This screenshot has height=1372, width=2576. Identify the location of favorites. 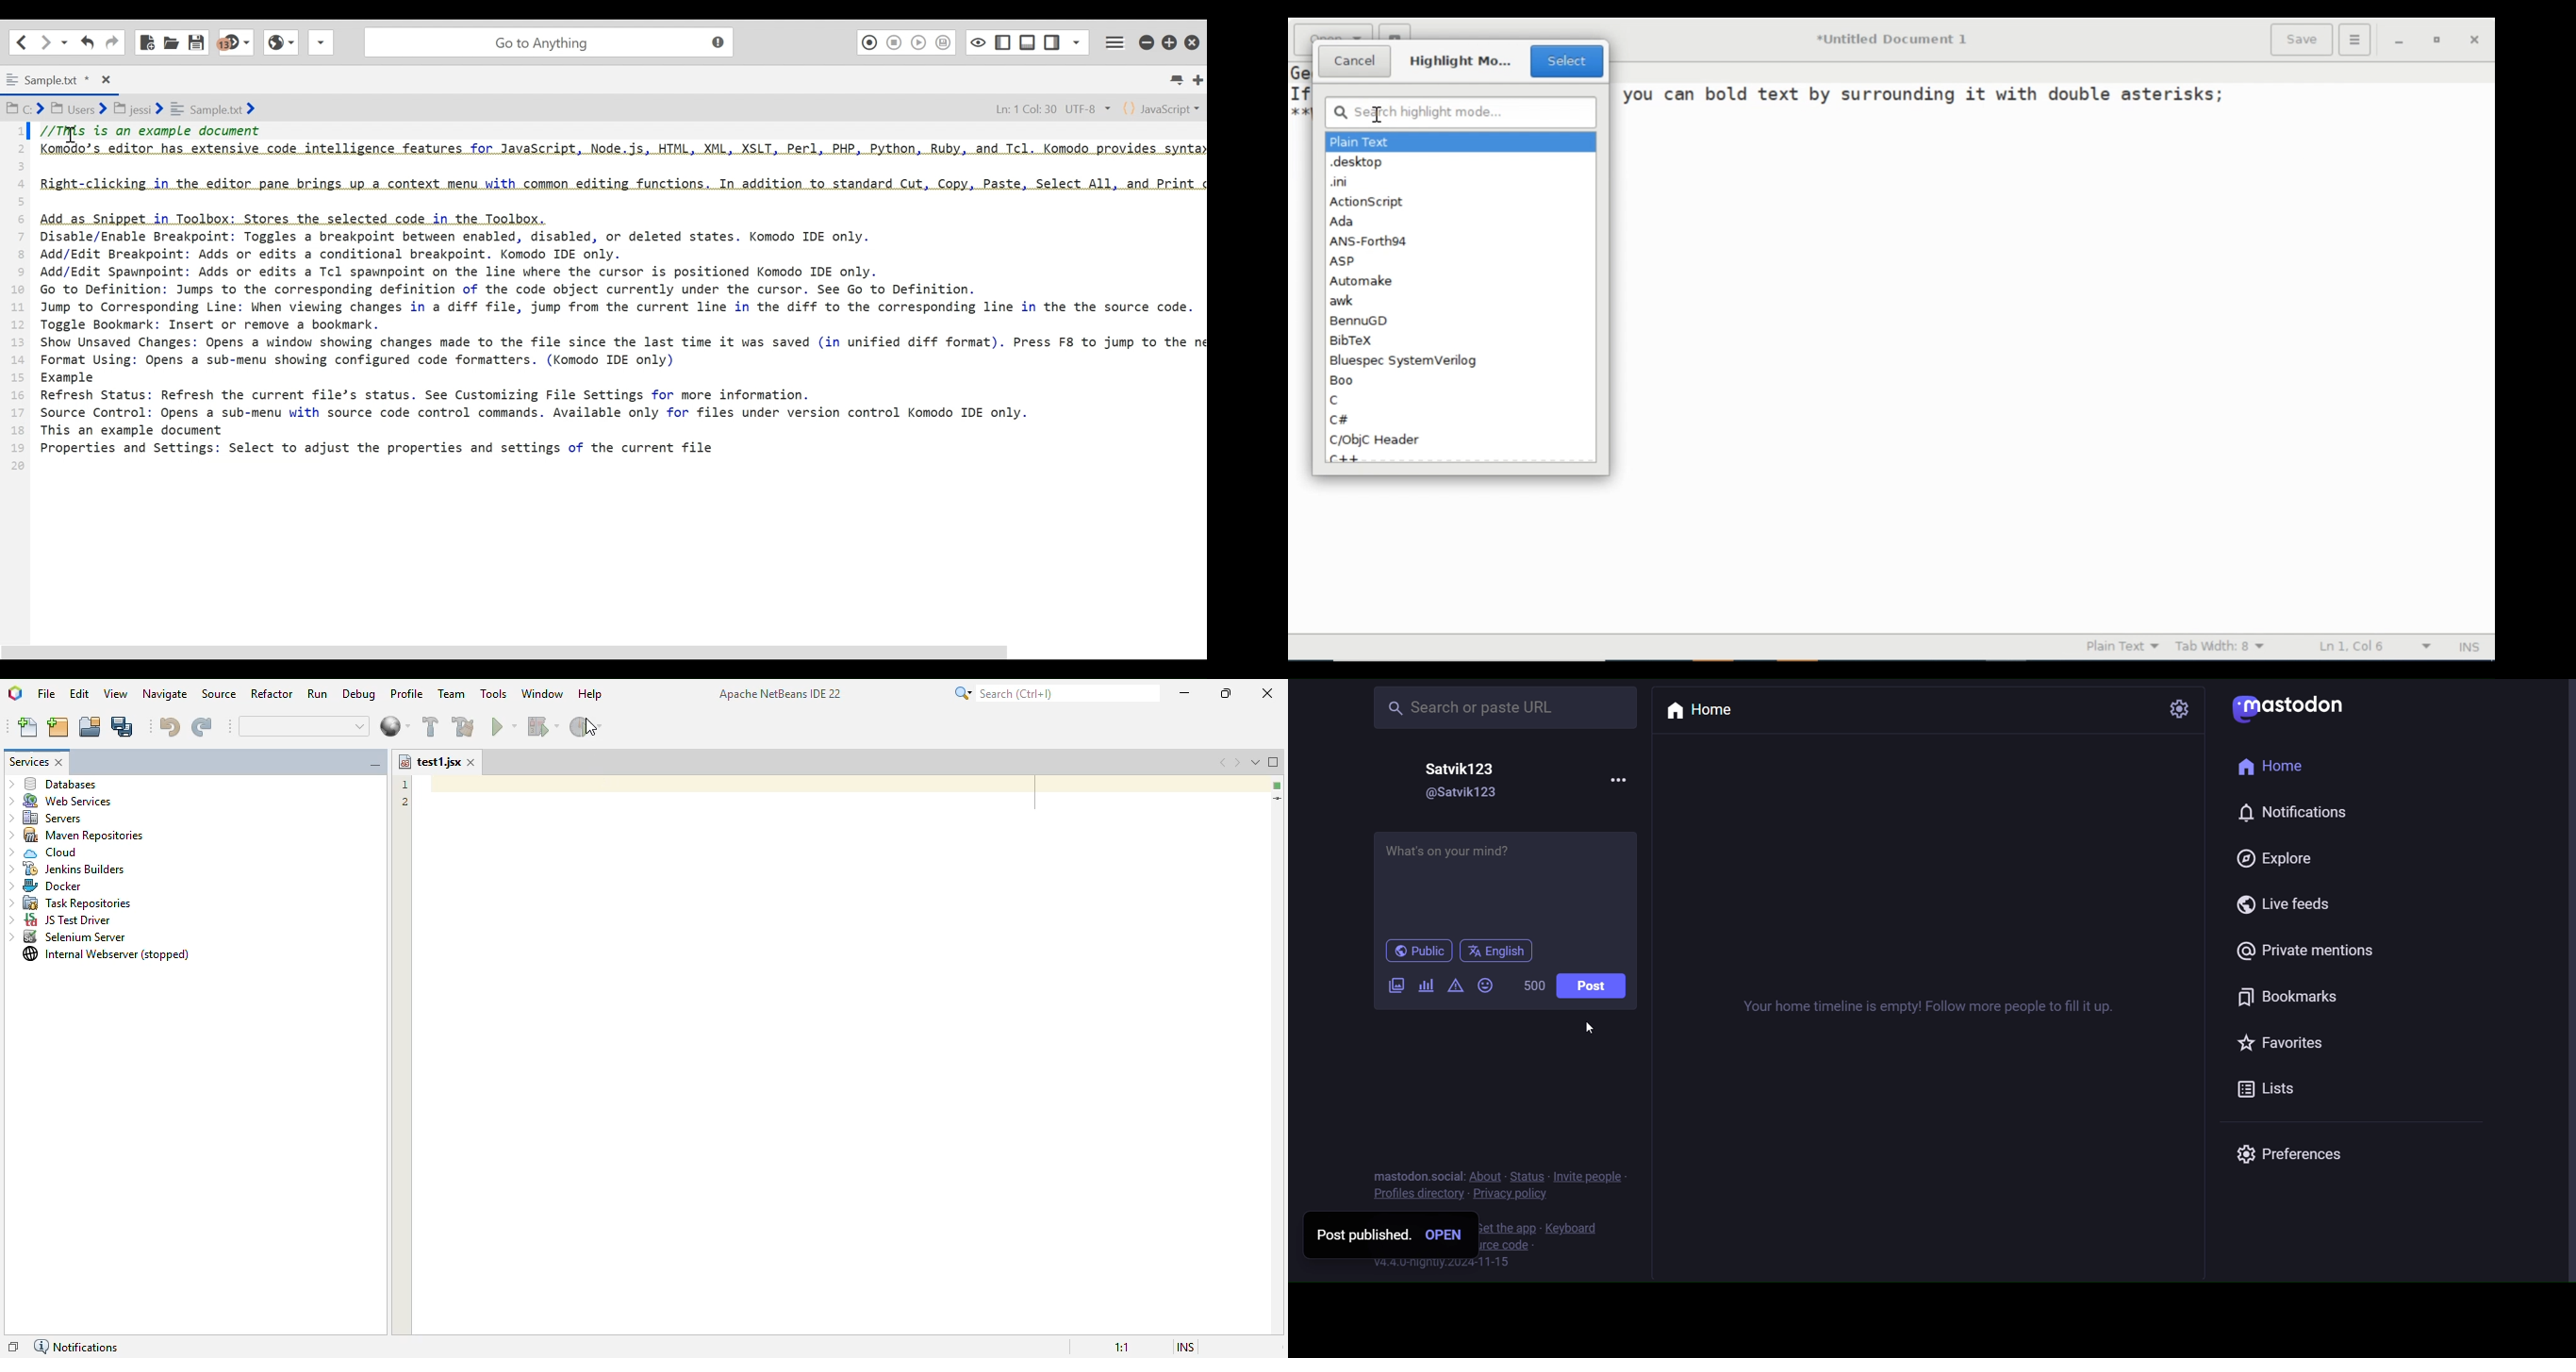
(2284, 1044).